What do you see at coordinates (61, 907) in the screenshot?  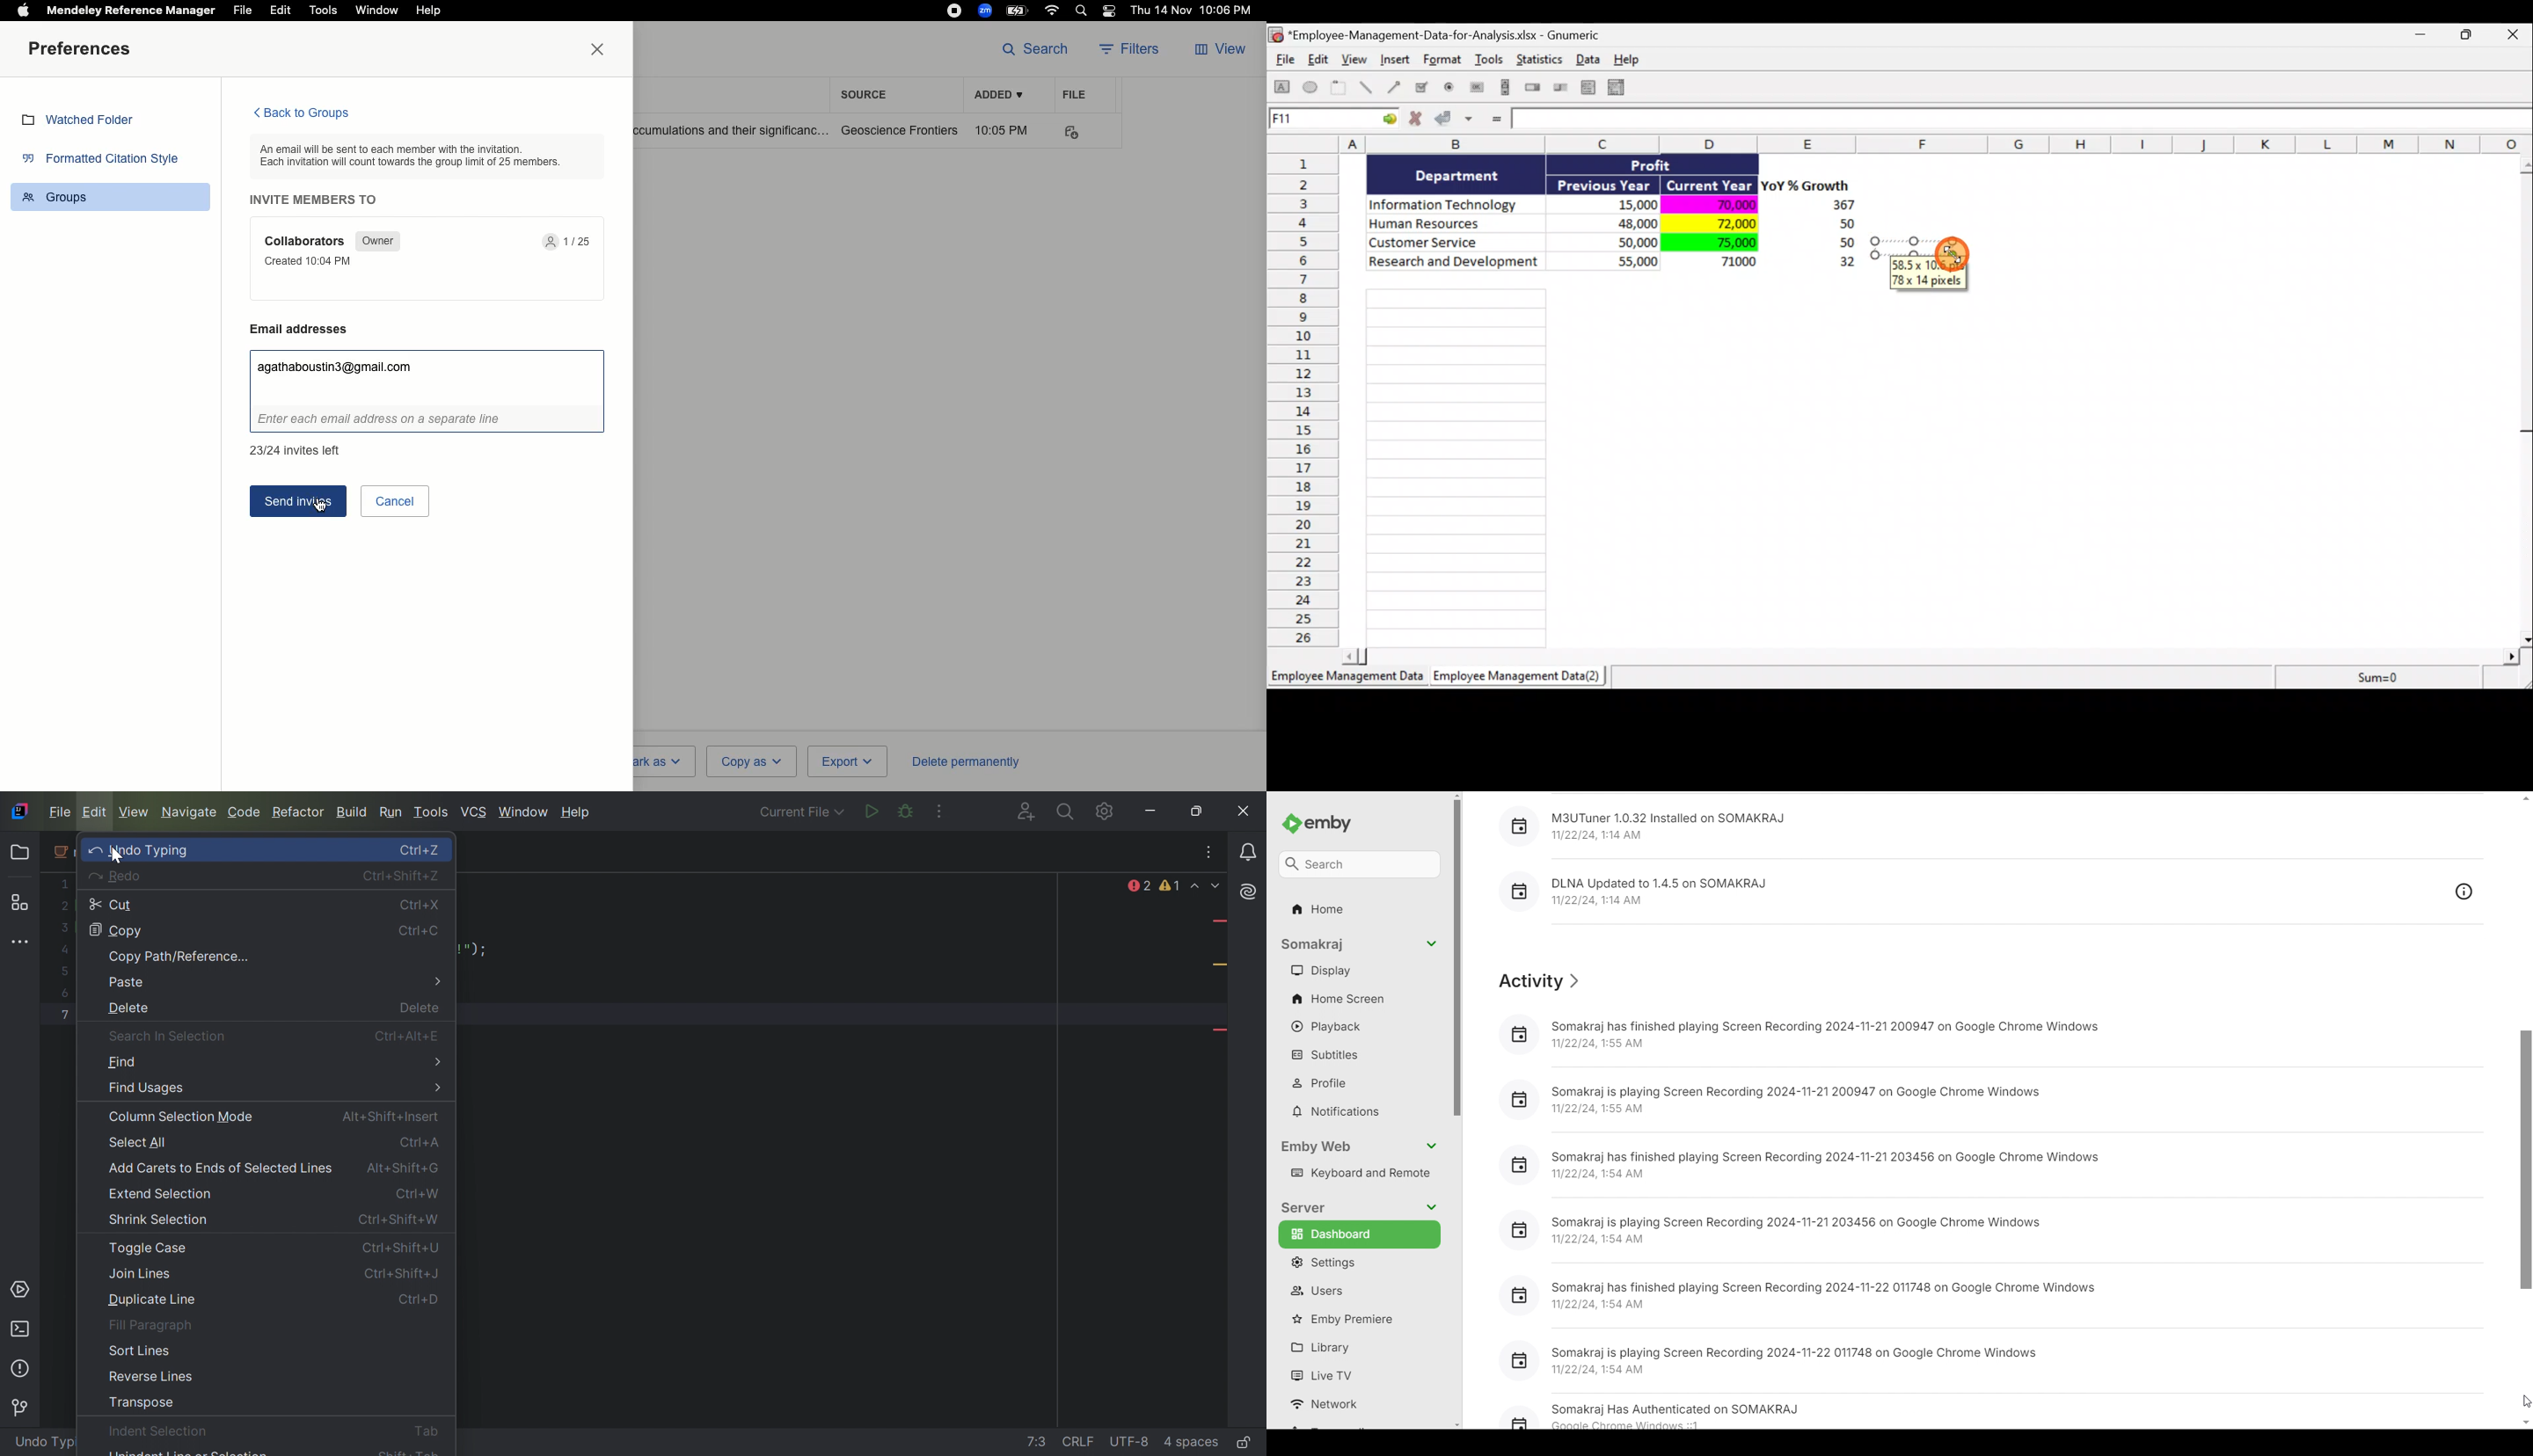 I see `2` at bounding box center [61, 907].